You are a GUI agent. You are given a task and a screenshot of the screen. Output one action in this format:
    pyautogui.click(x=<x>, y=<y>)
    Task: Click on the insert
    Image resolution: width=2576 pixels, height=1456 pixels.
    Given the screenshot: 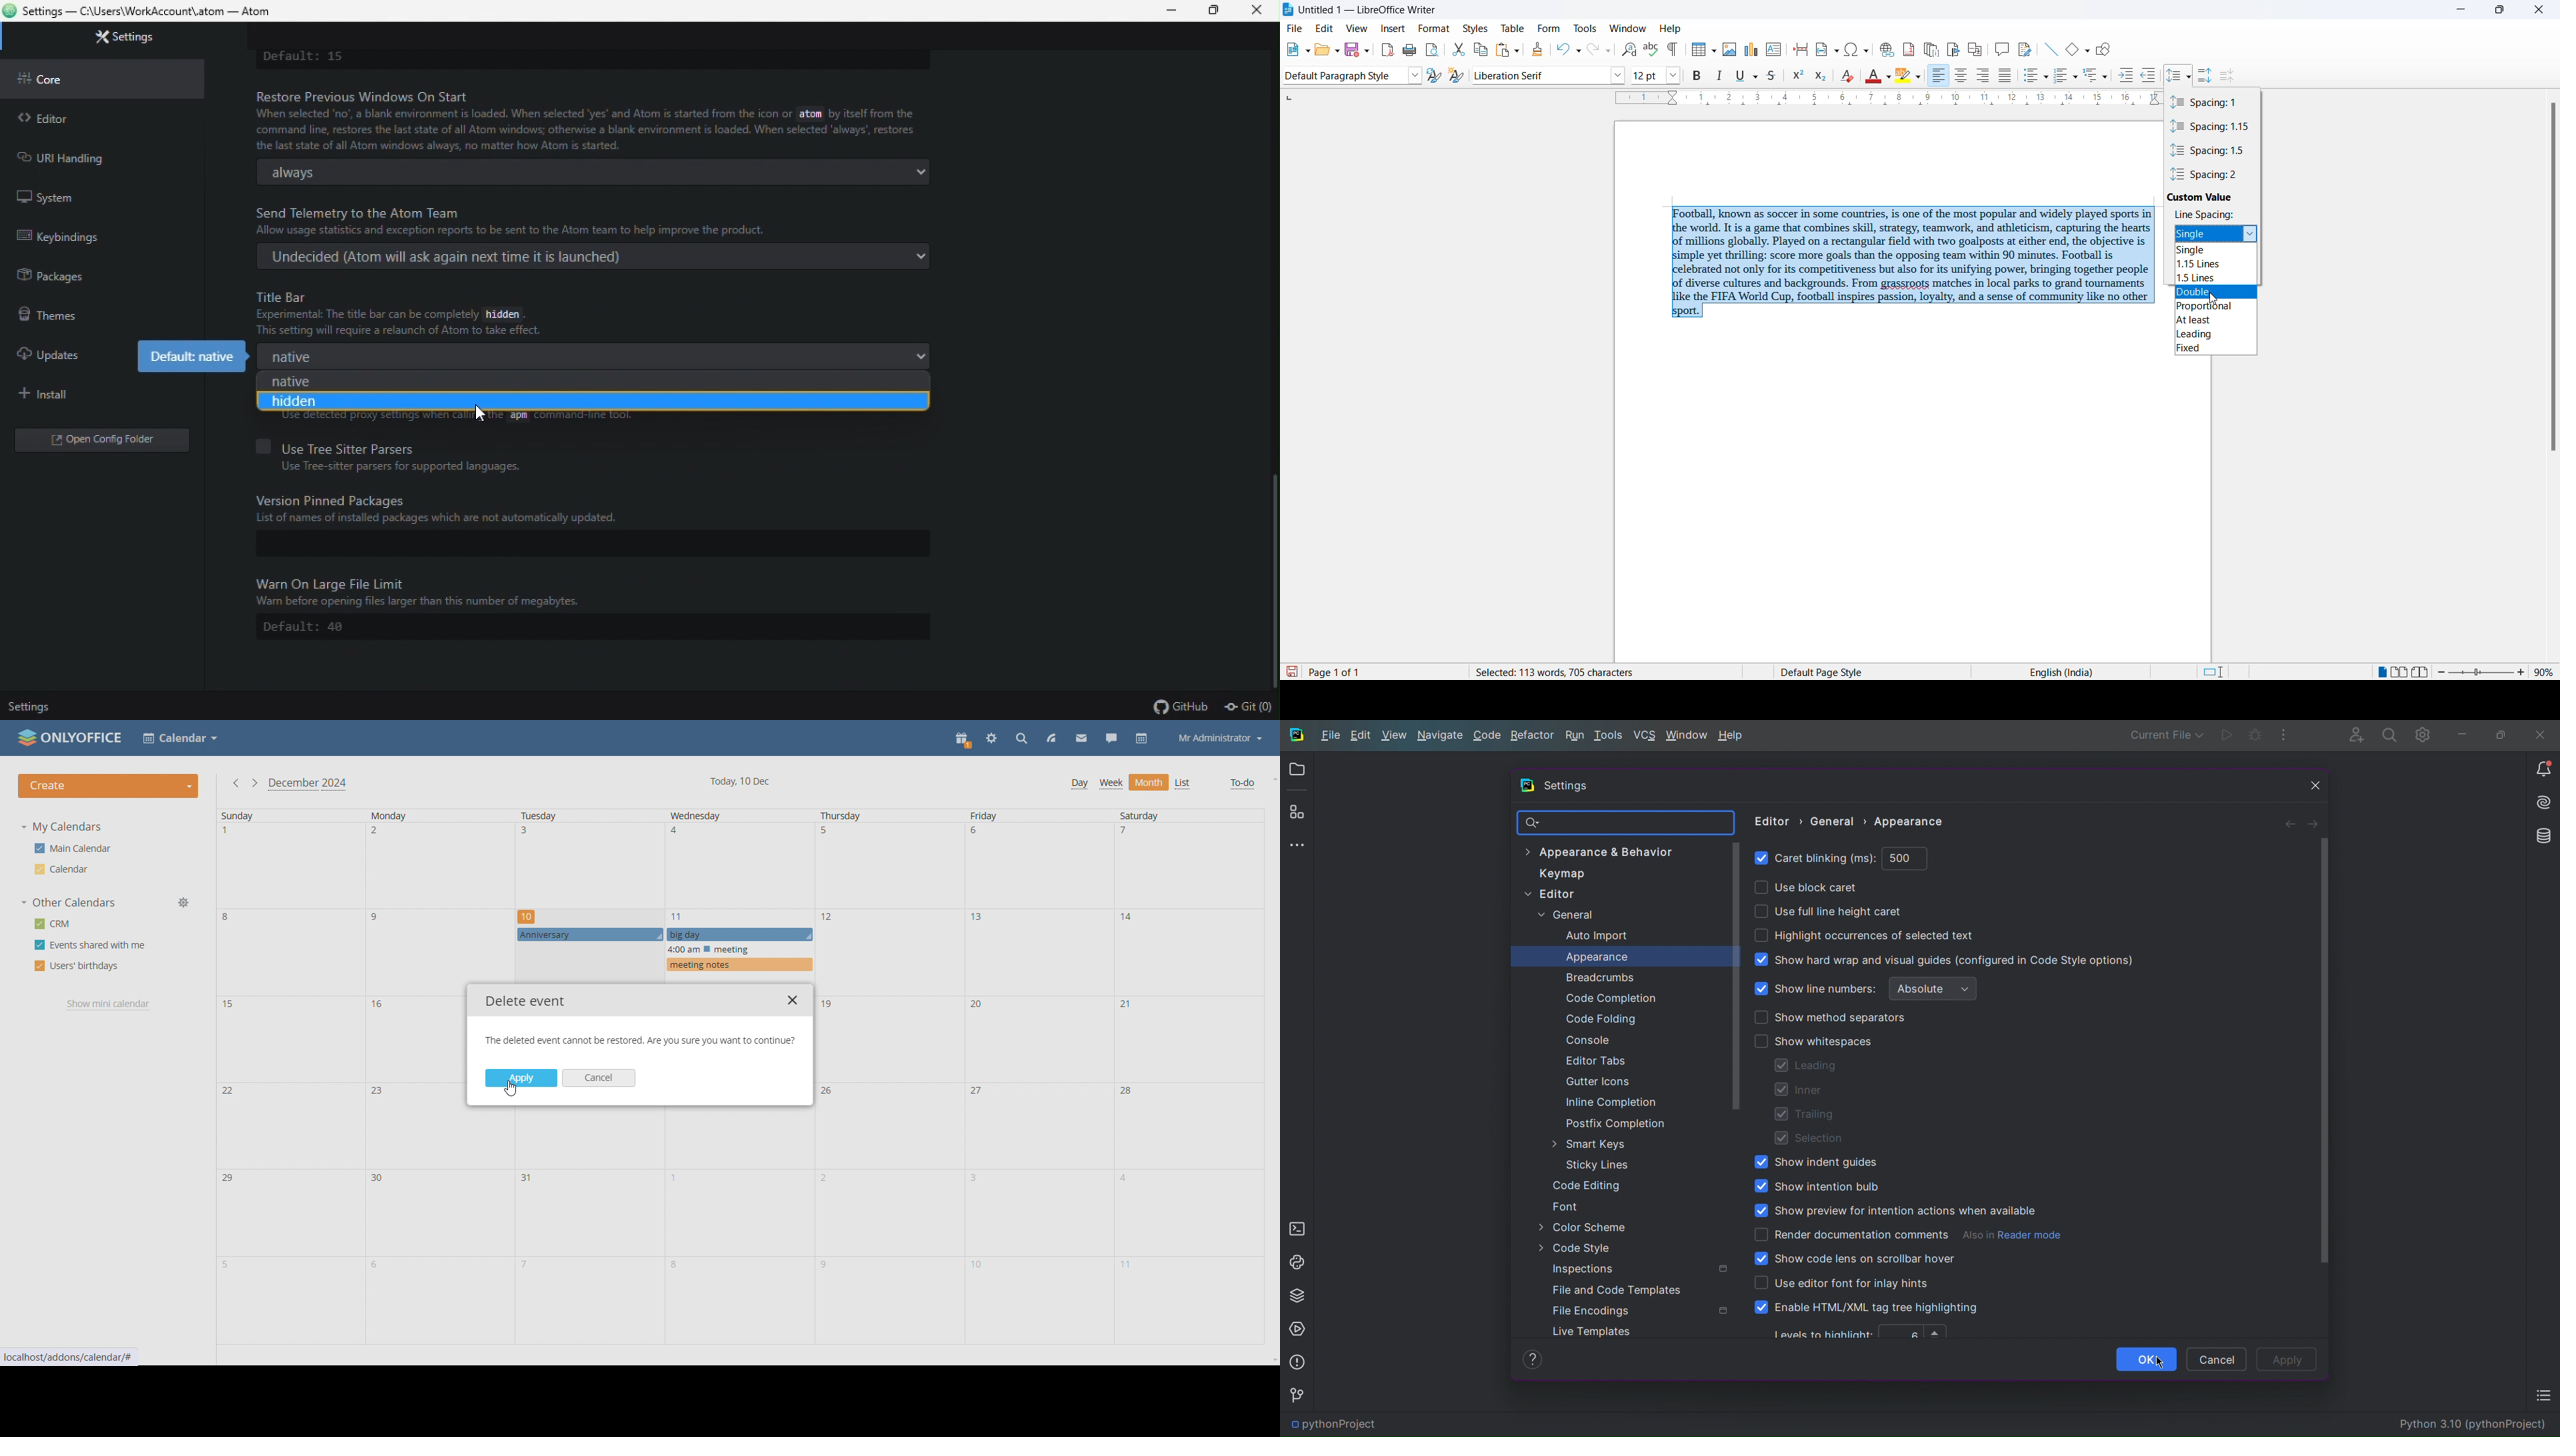 What is the action you would take?
    pyautogui.click(x=1393, y=30)
    